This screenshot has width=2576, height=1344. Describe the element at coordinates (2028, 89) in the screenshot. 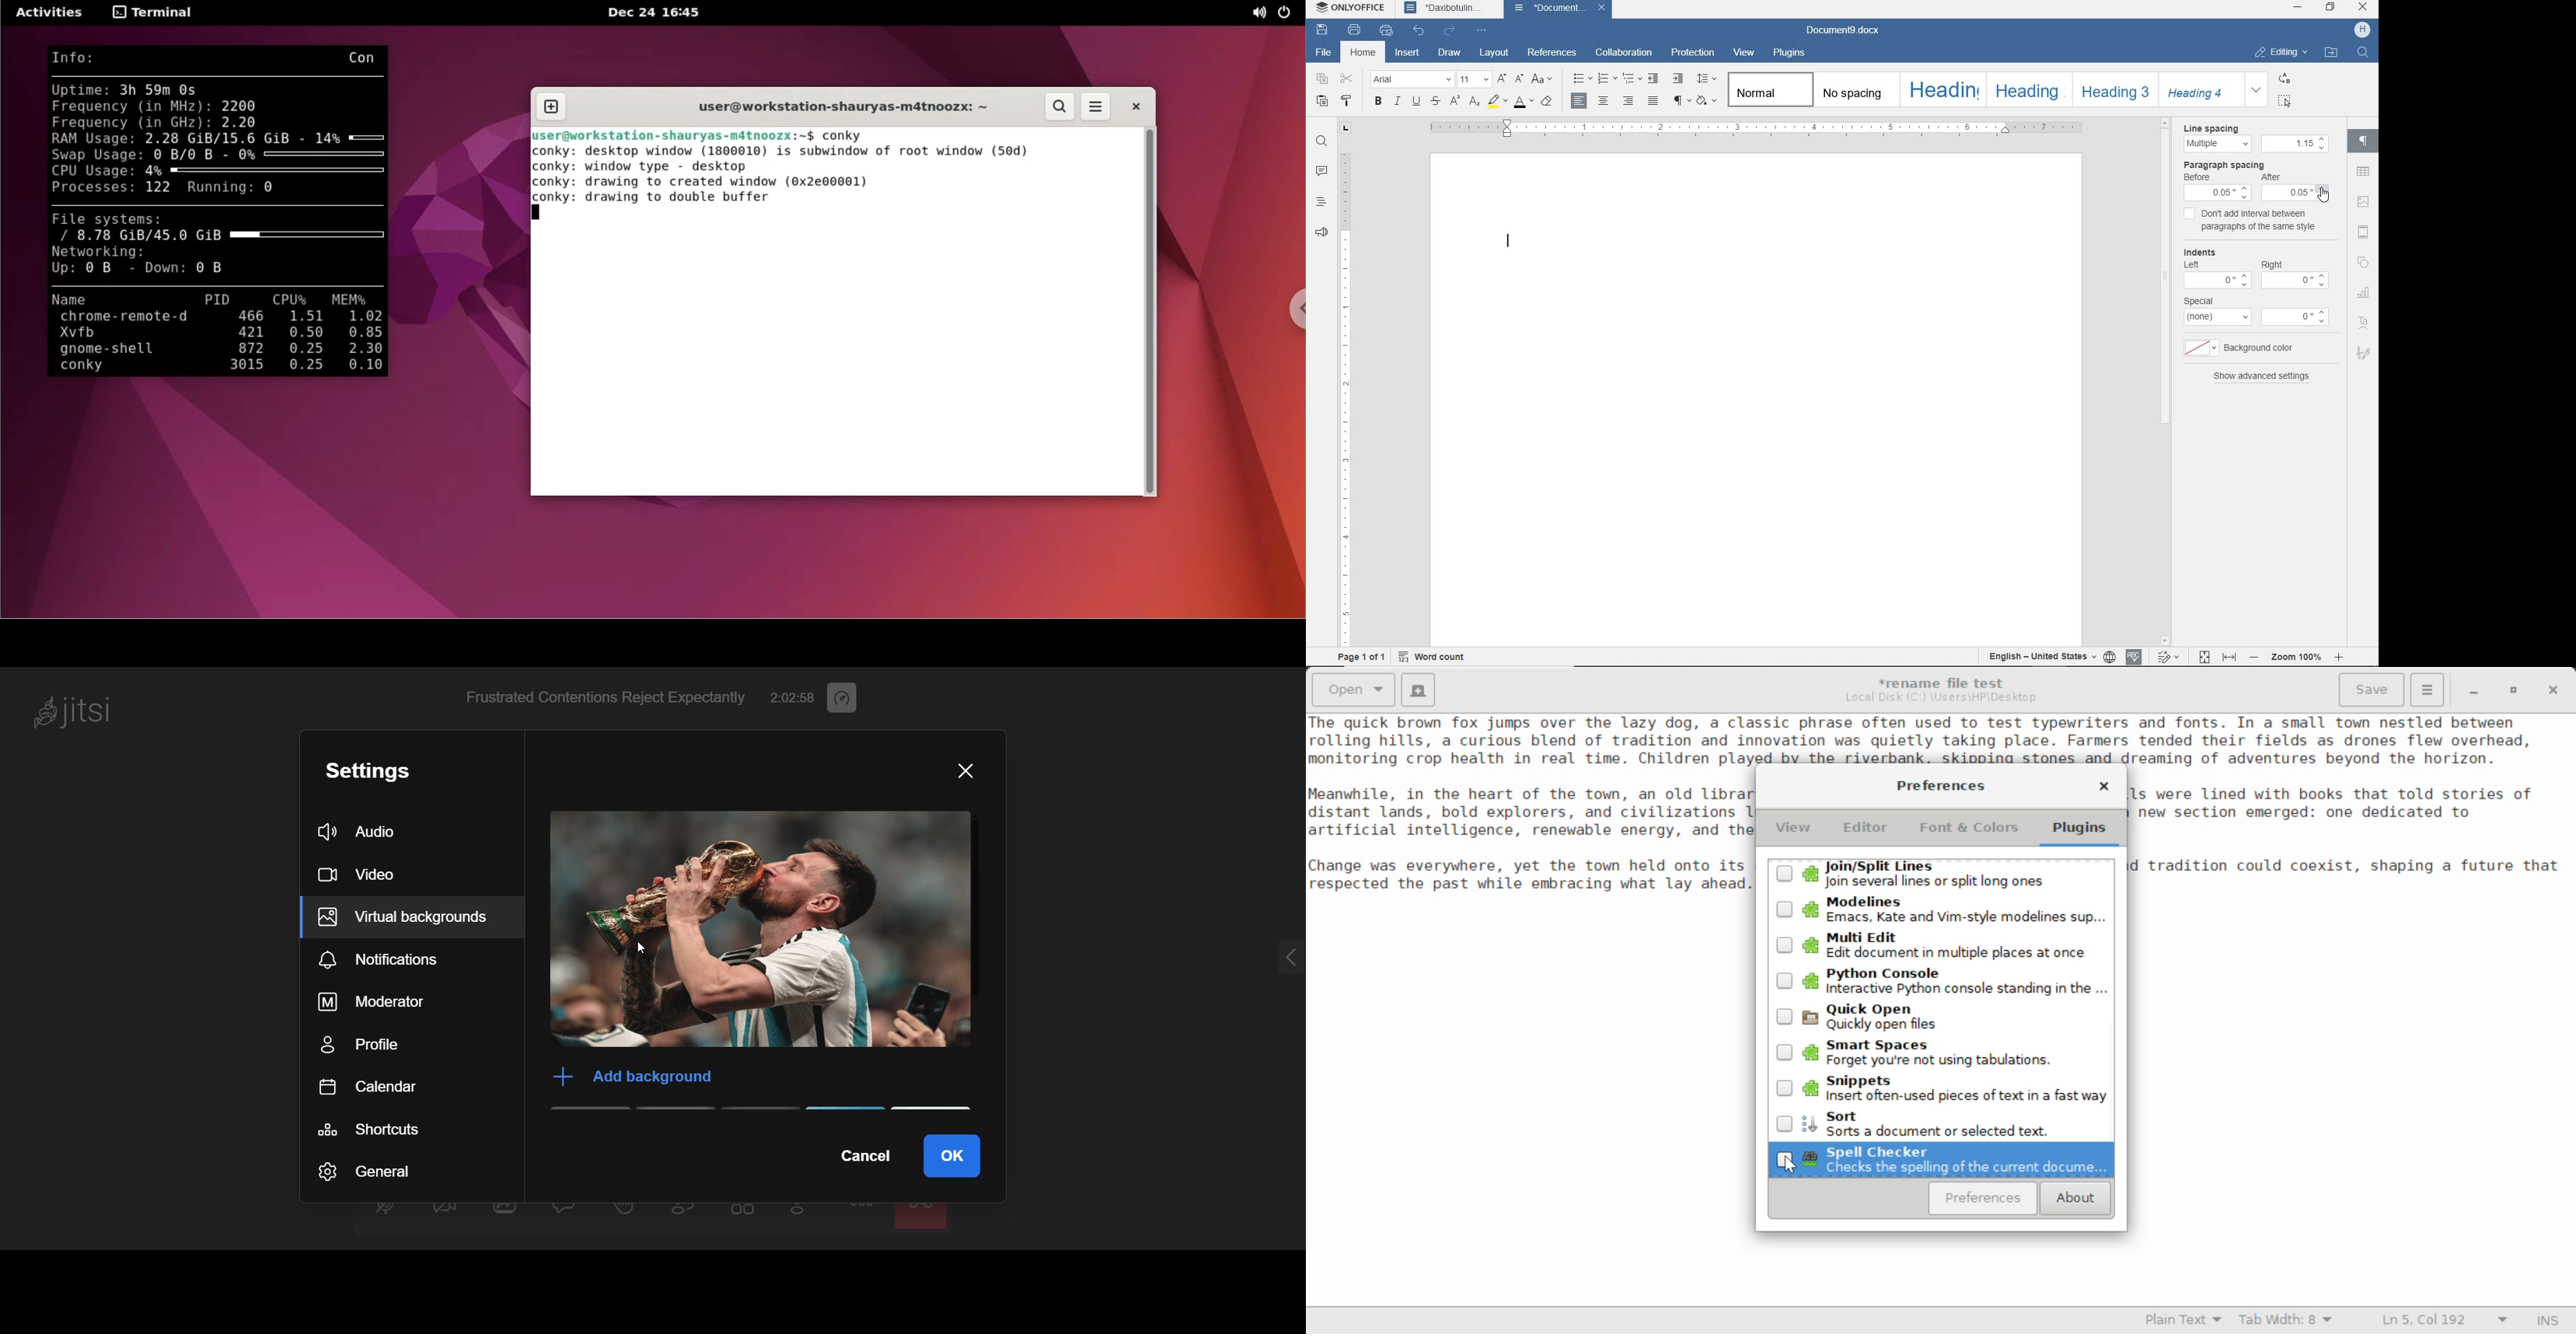

I see `Heading 2` at that location.